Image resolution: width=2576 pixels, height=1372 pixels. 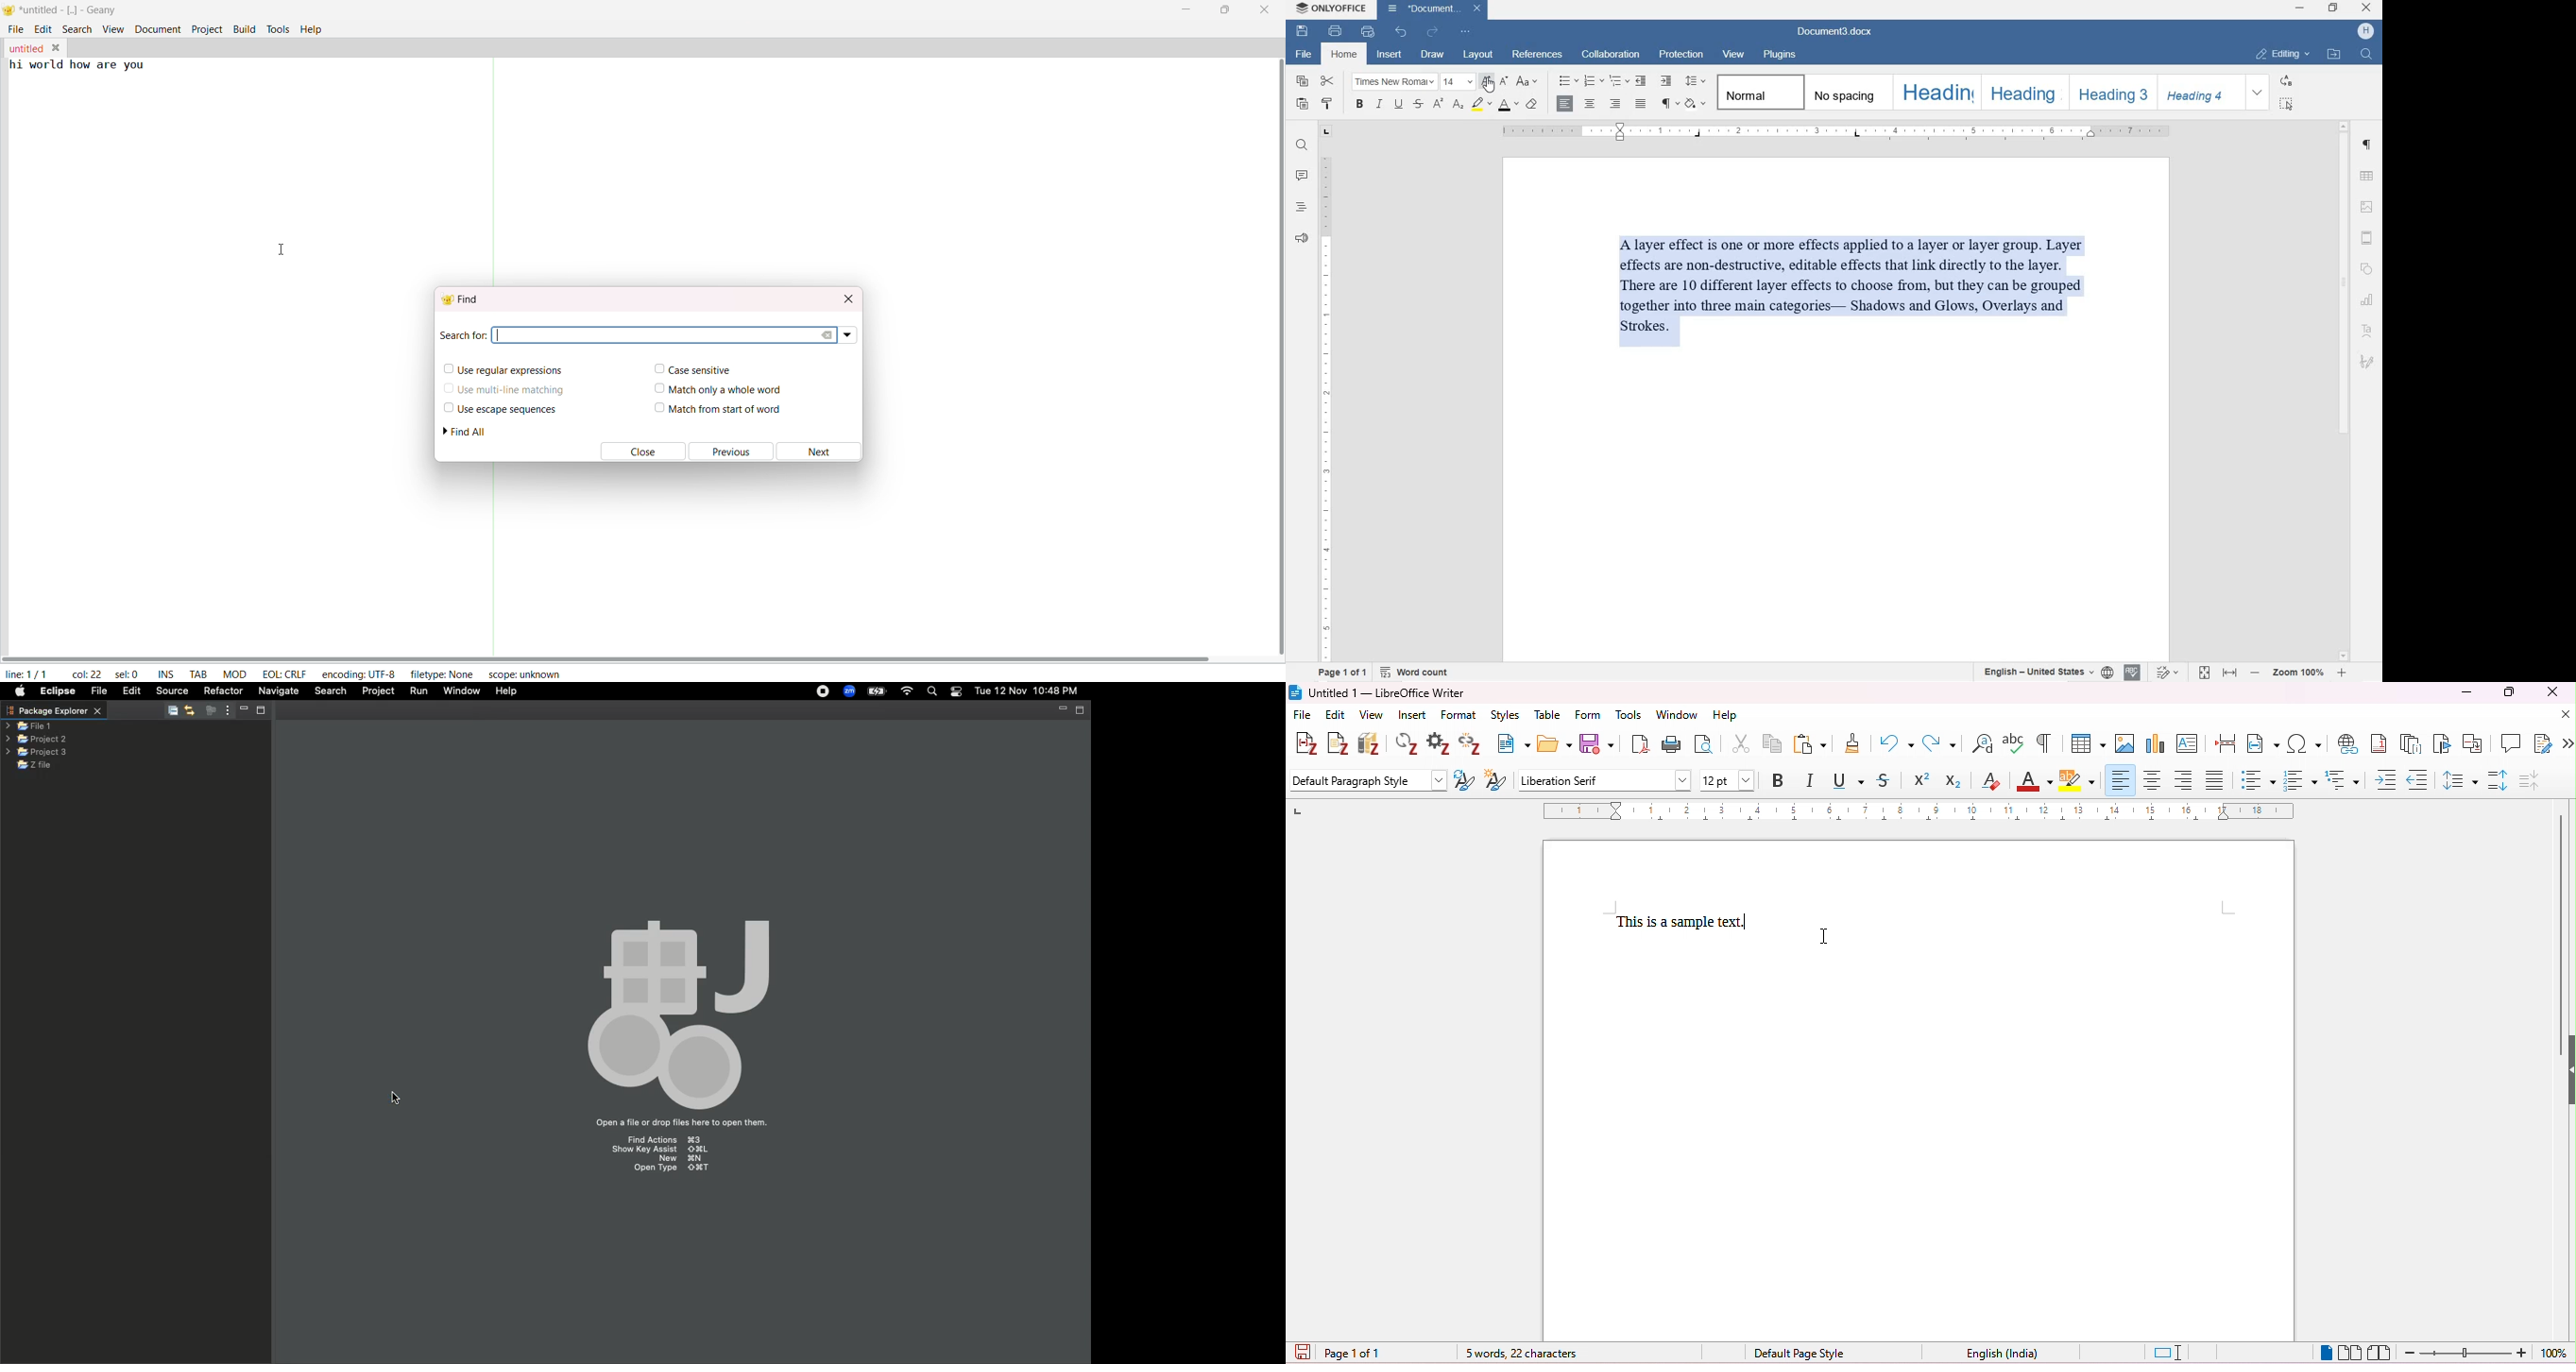 I want to click on refresh, so click(x=1408, y=743).